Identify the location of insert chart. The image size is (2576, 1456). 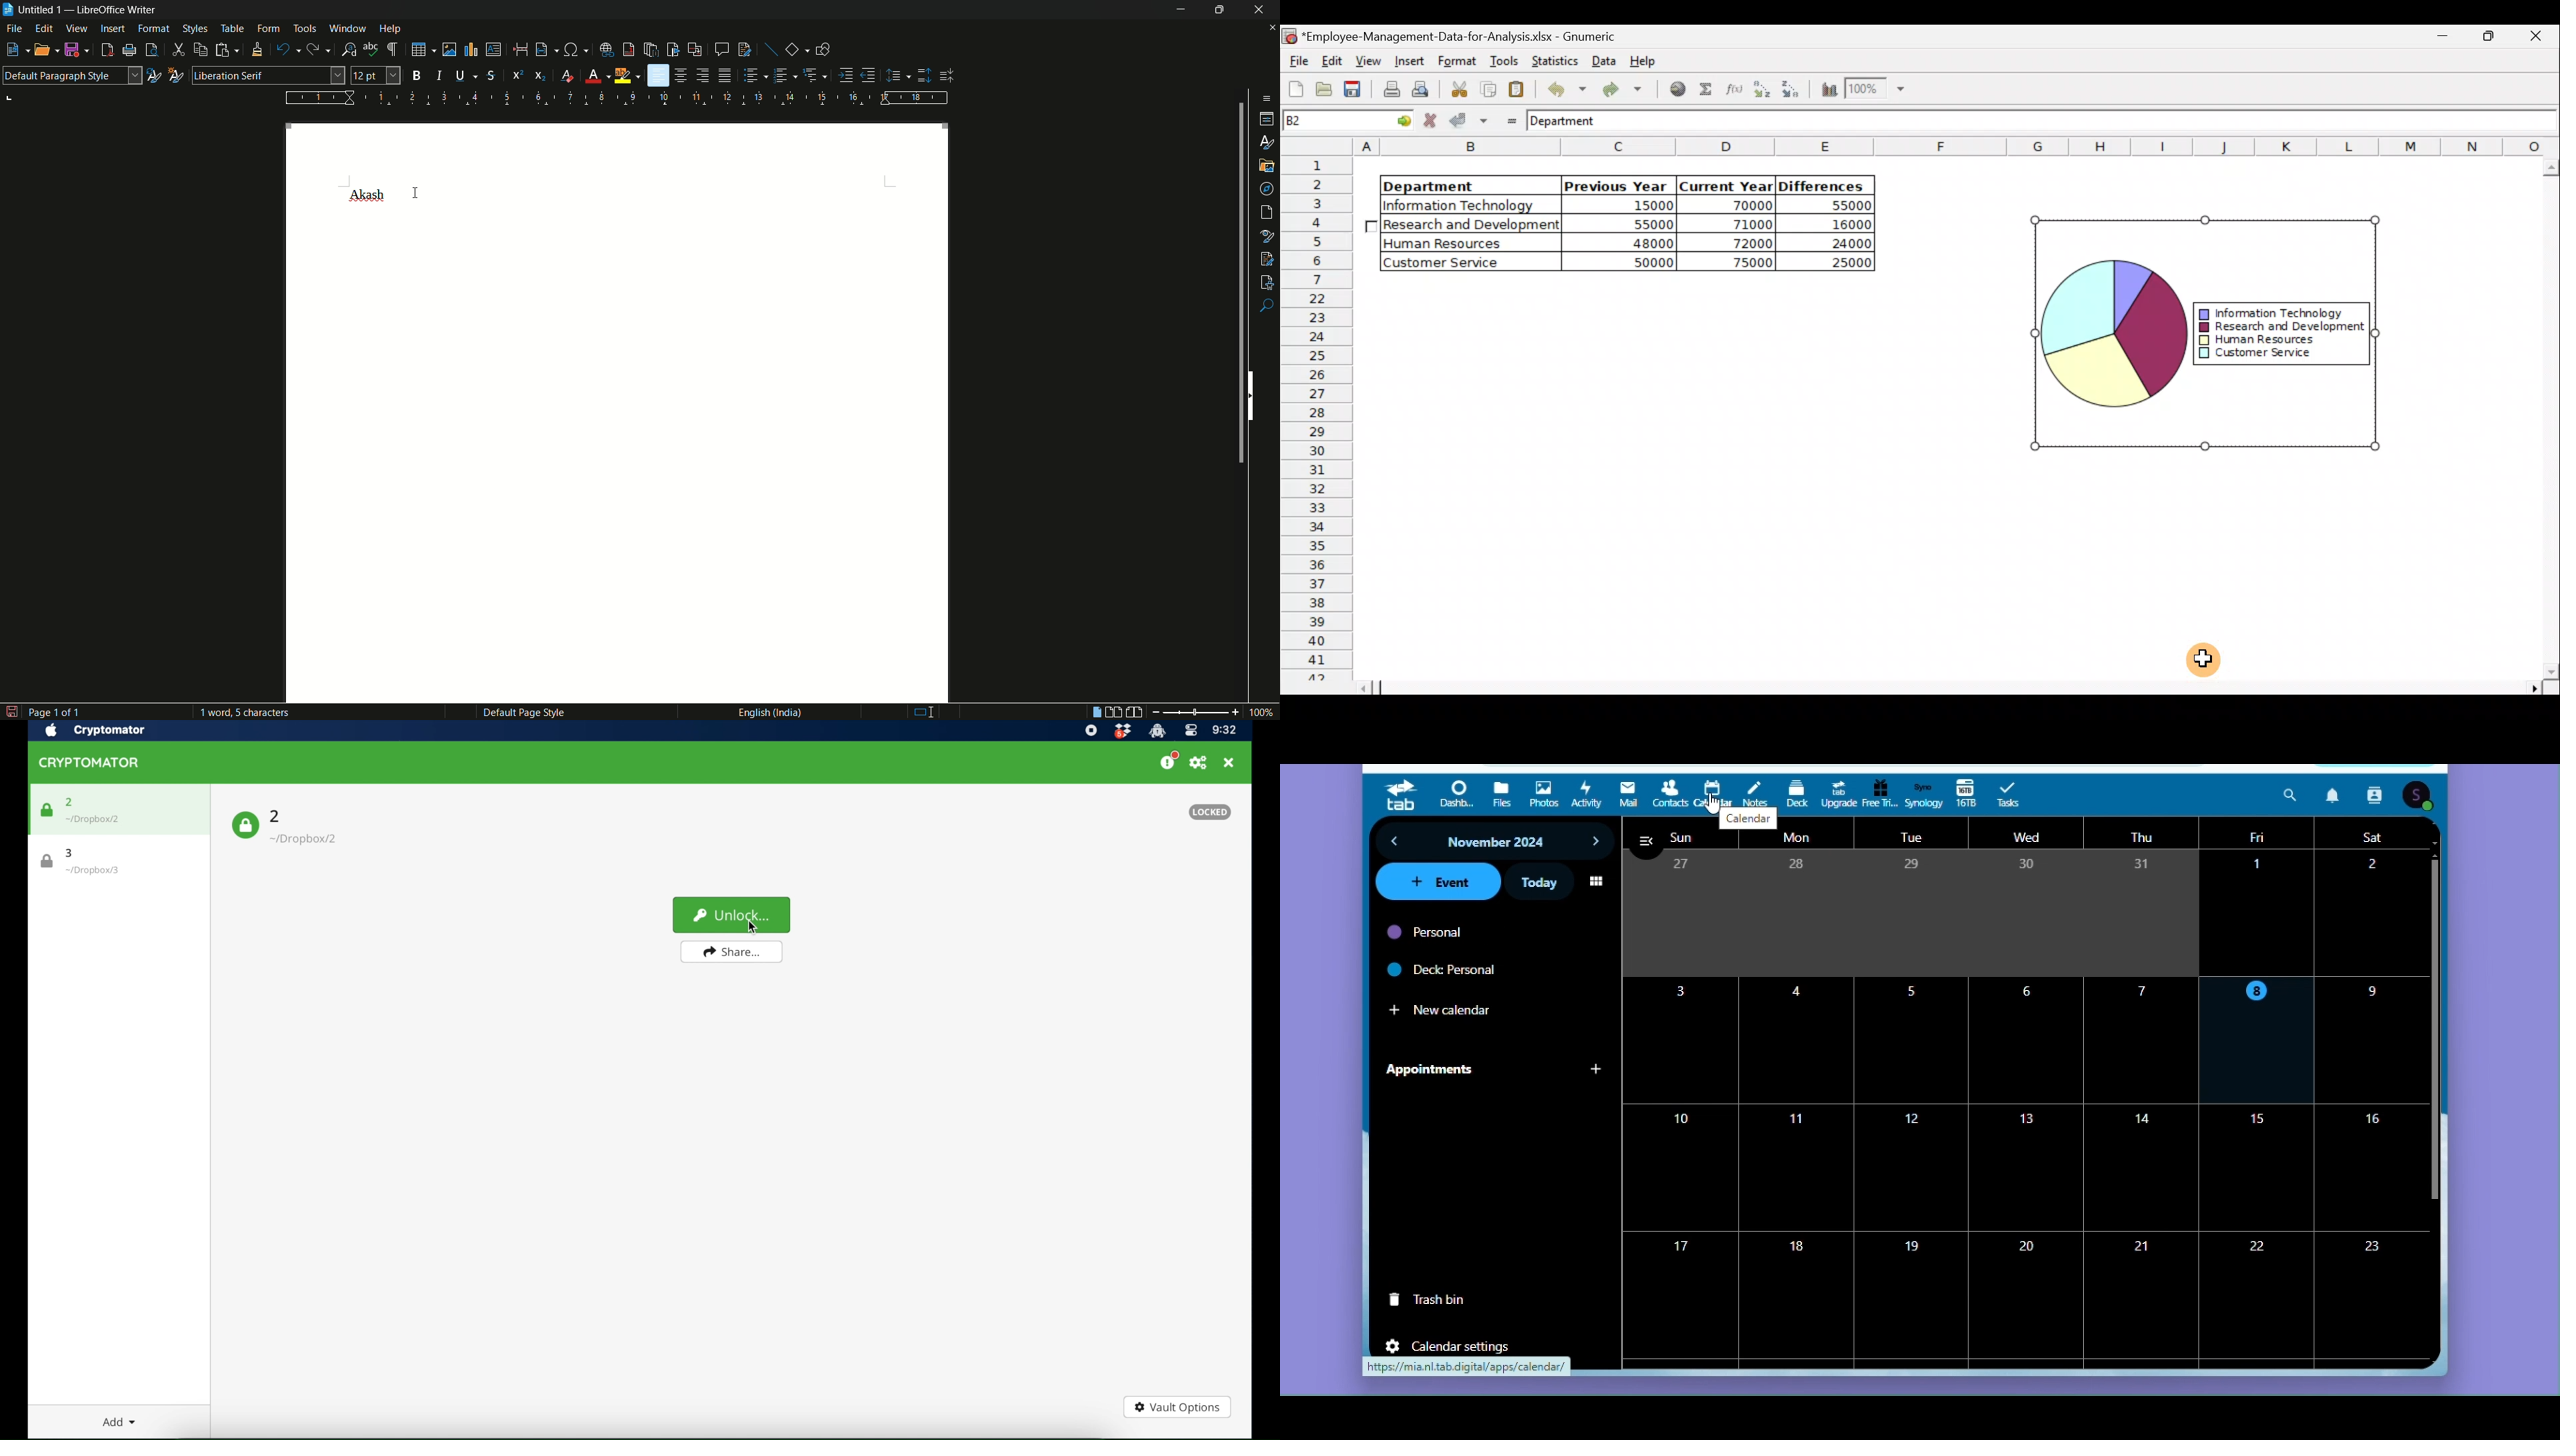
(470, 49).